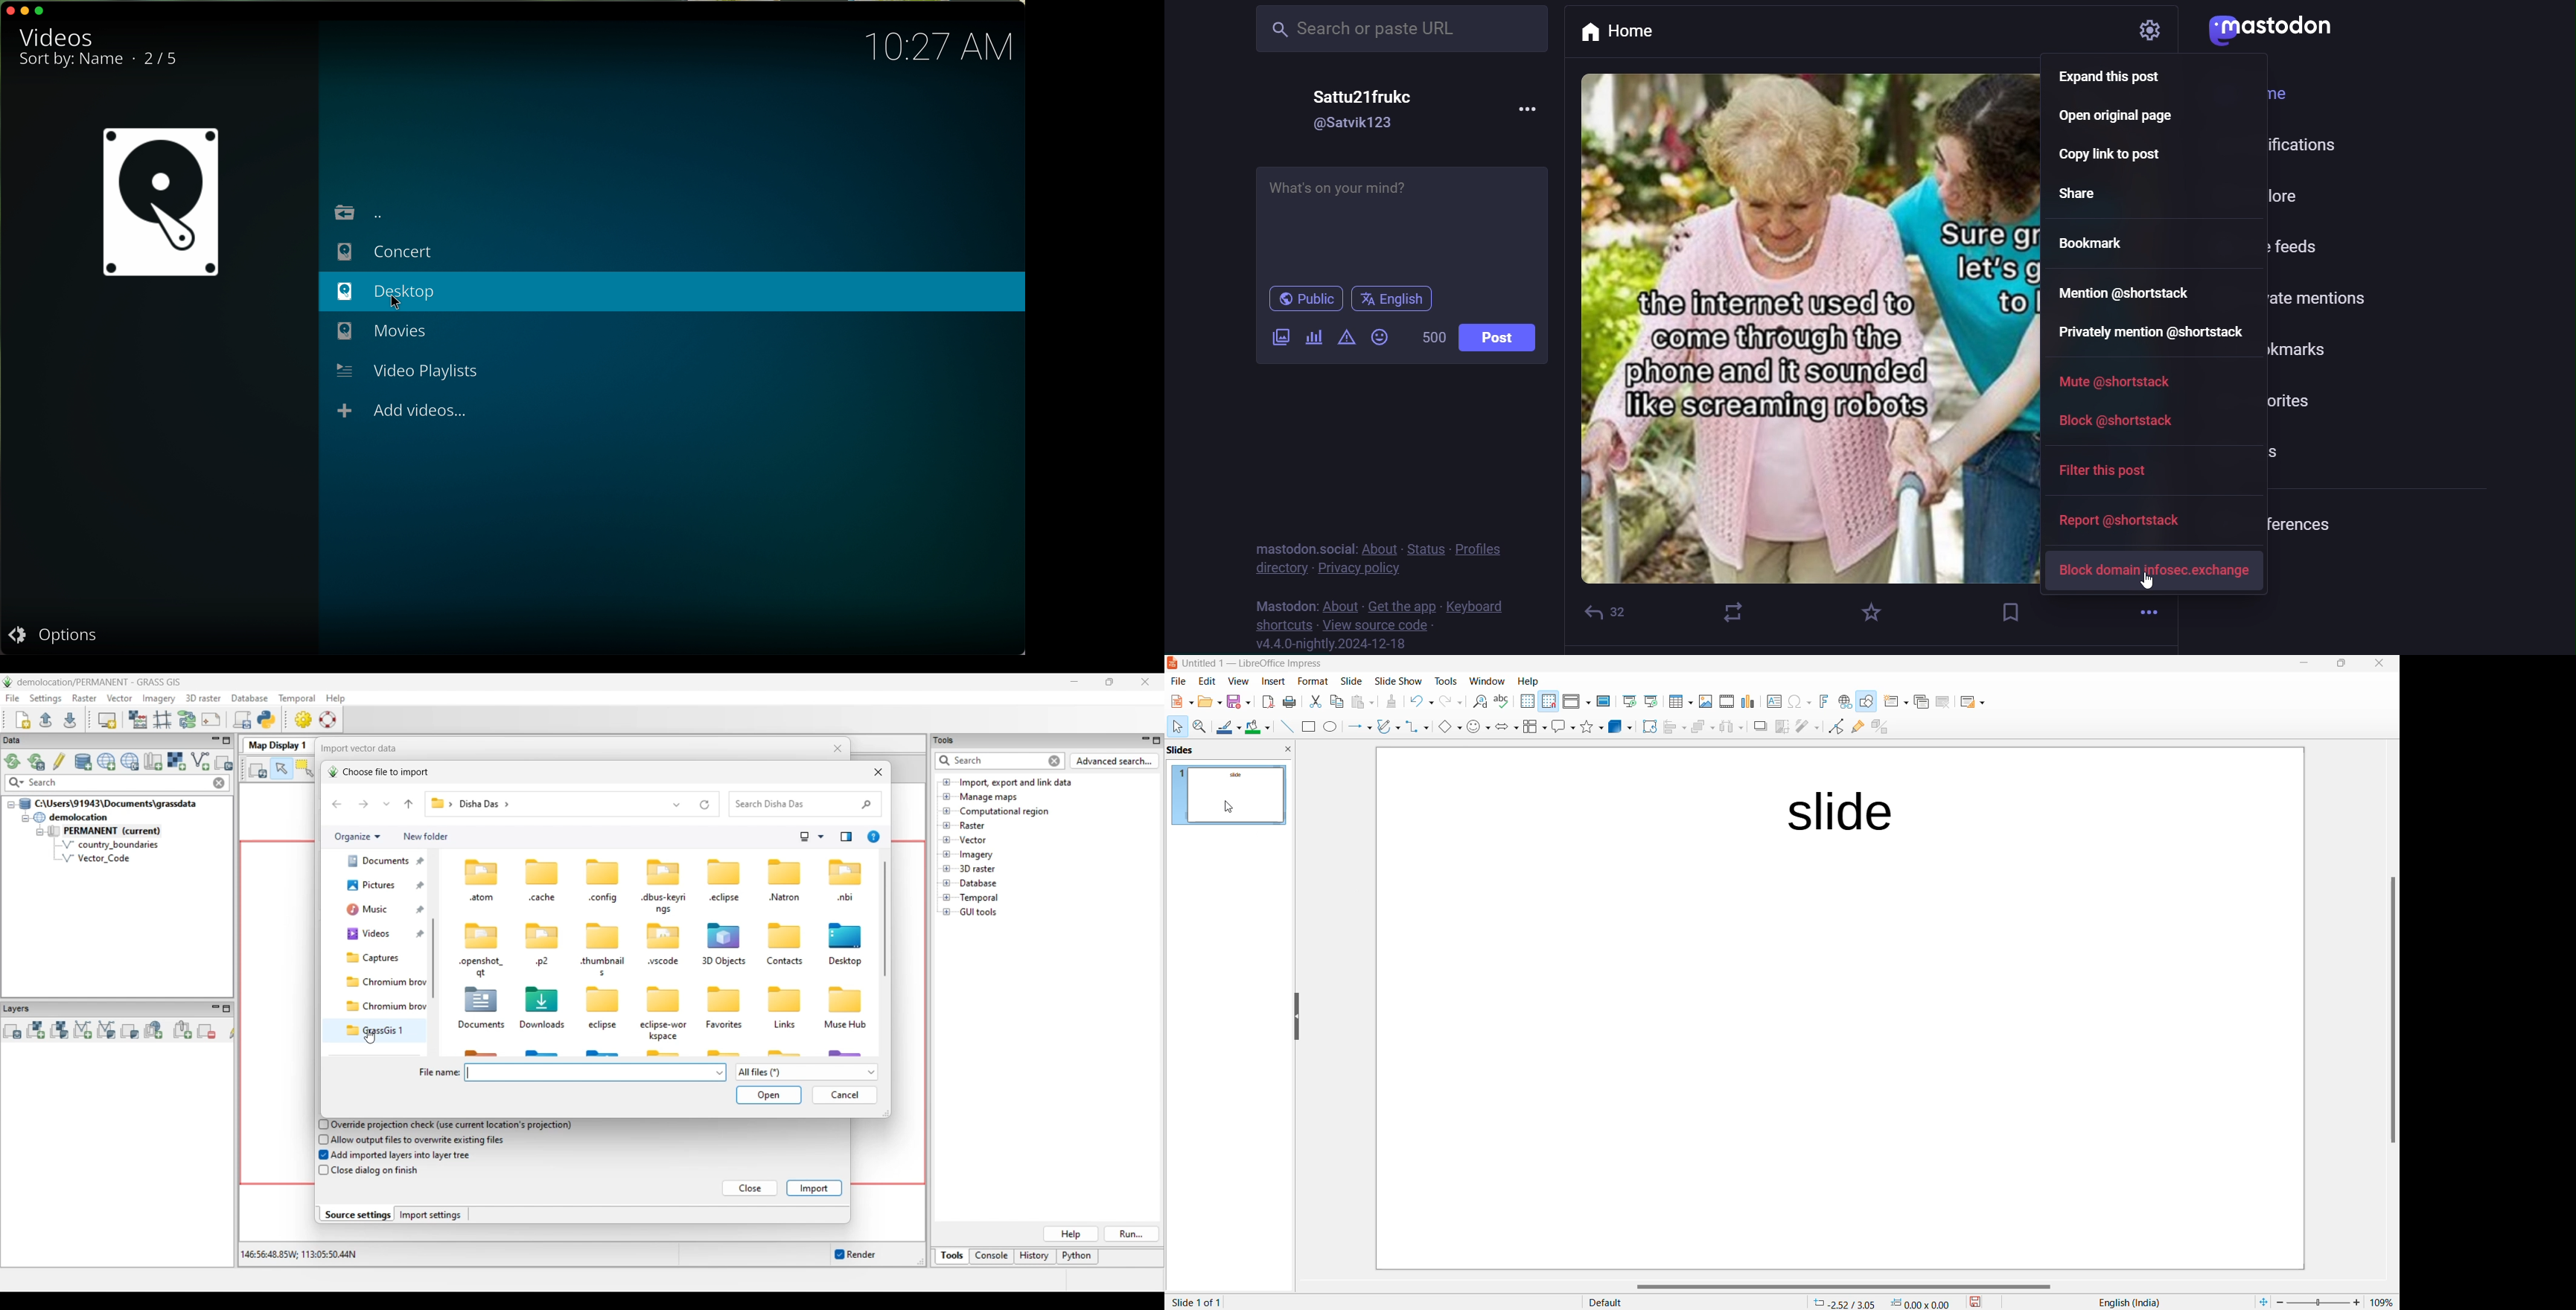 The width and height of the screenshot is (2576, 1316). I want to click on keyboard, so click(1473, 607).